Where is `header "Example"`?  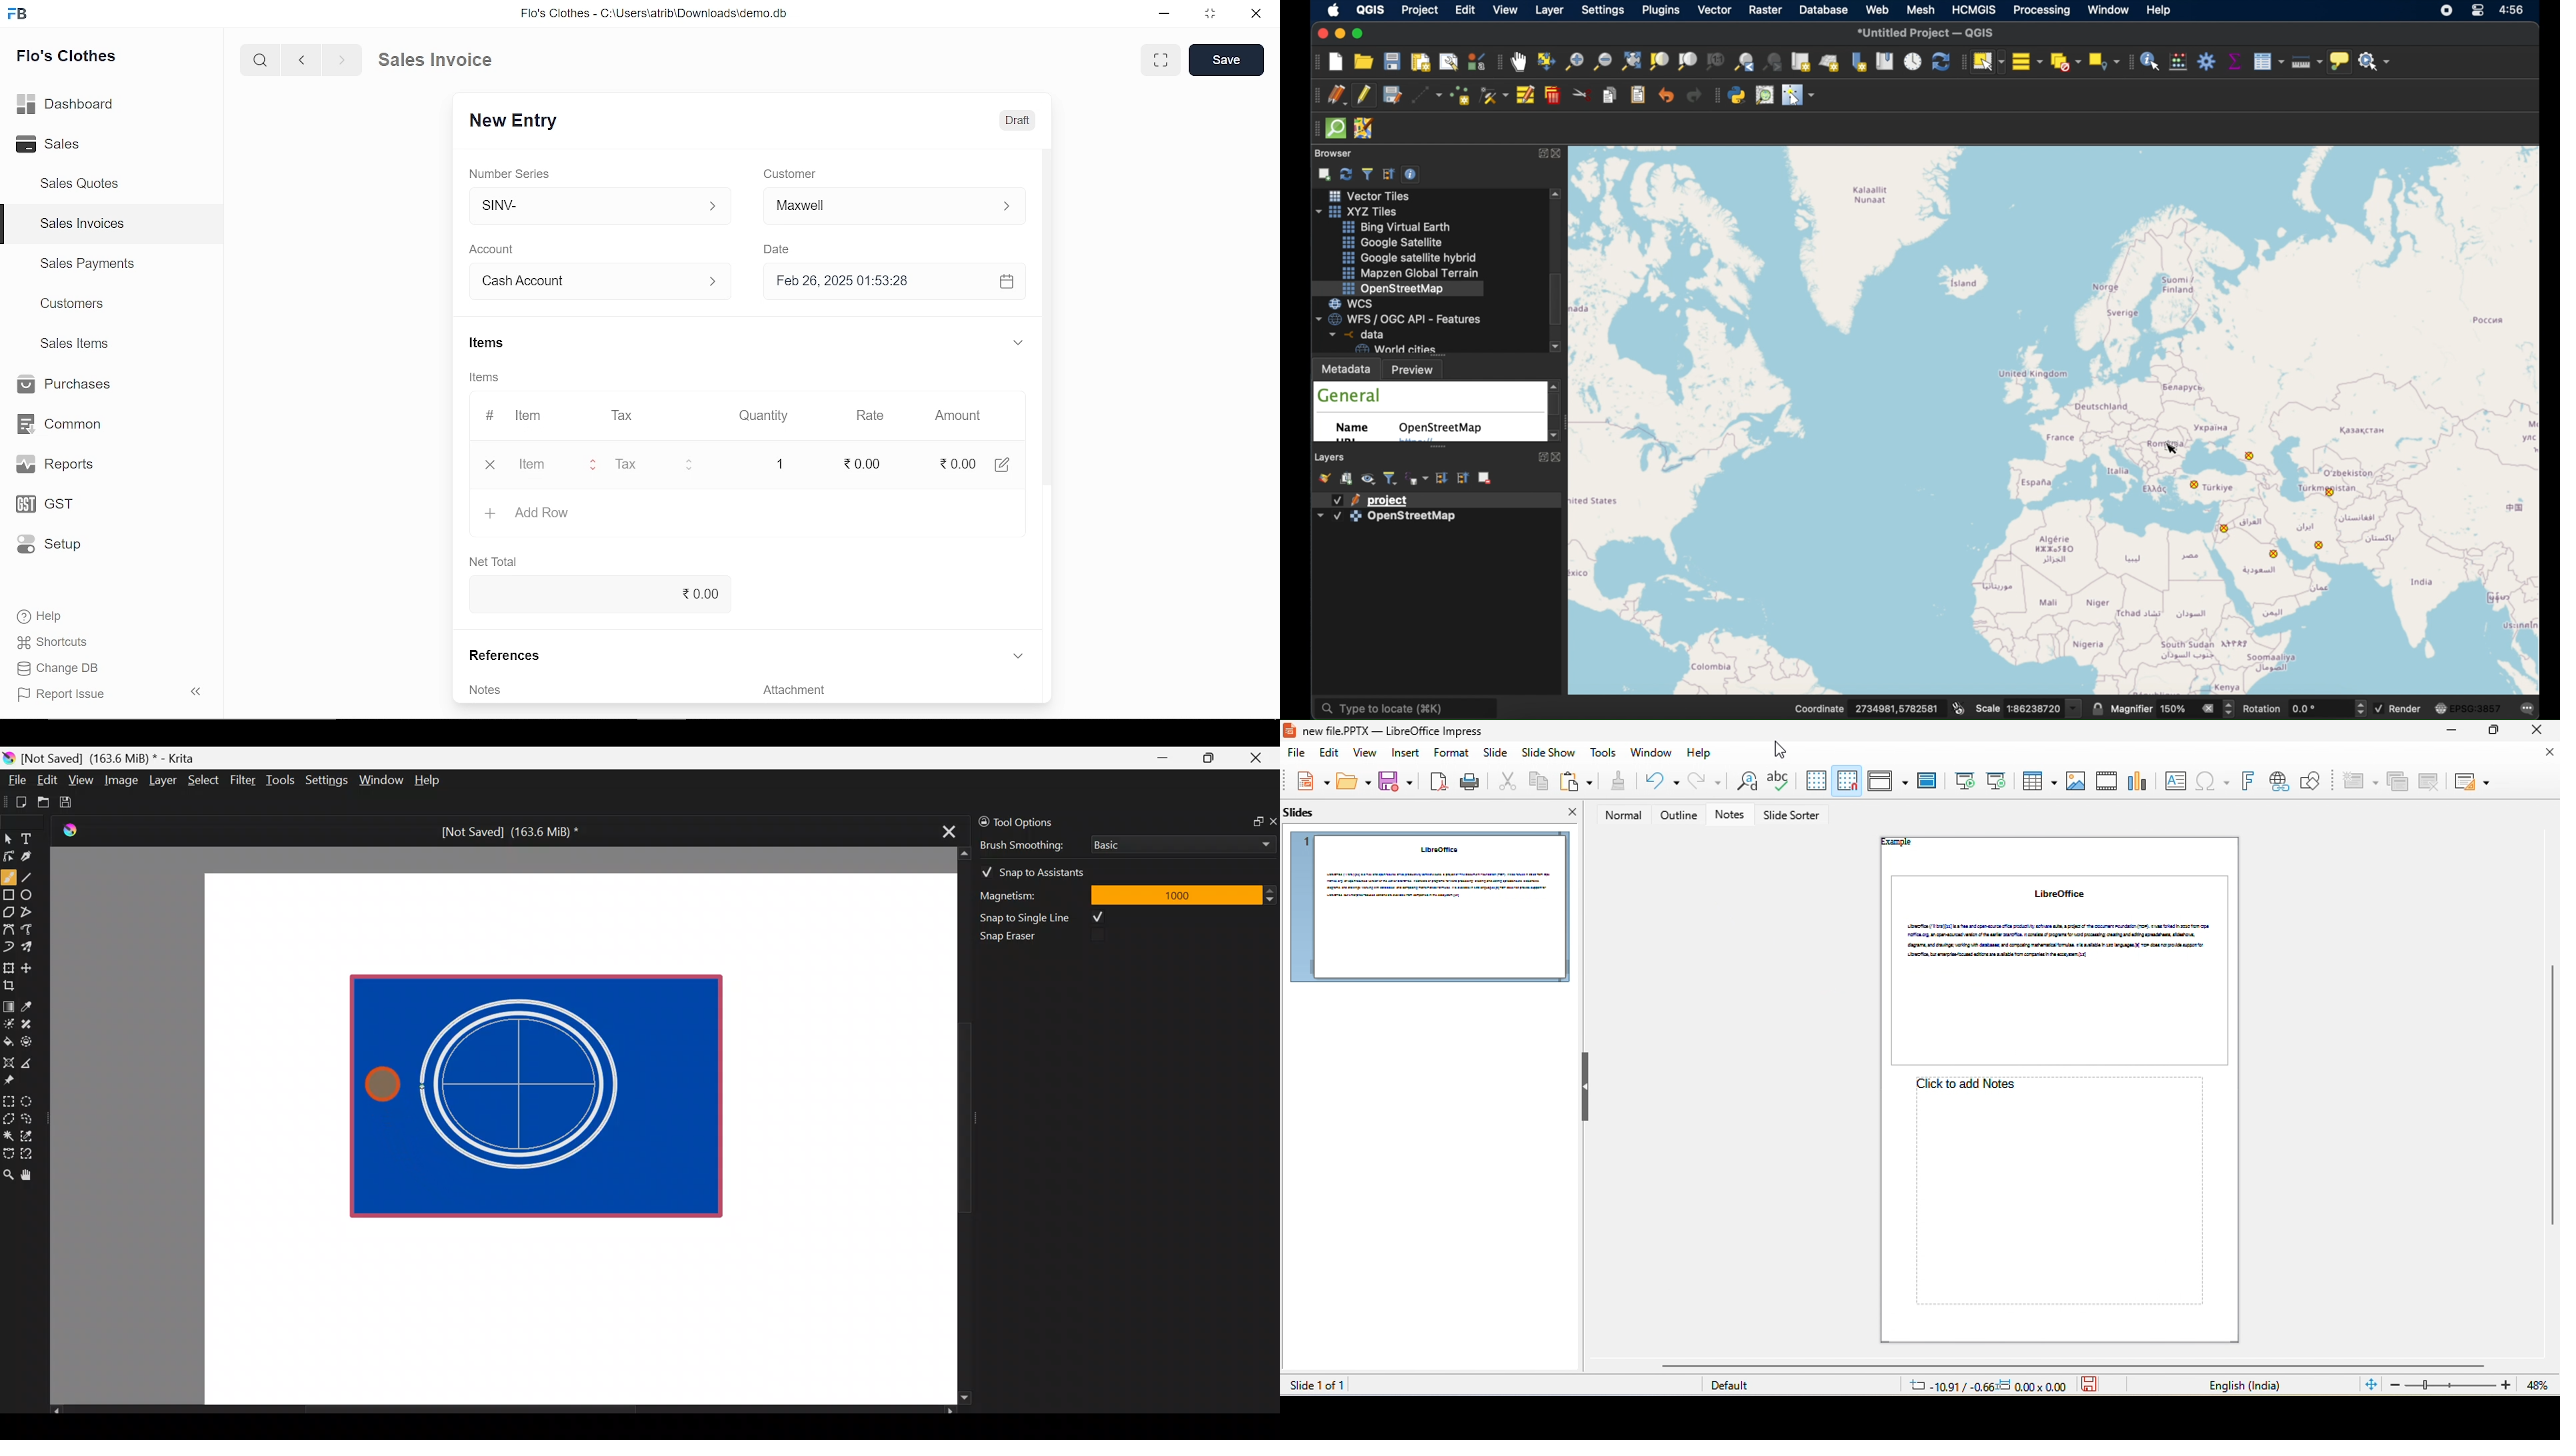
header "Example" is located at coordinates (1910, 843).